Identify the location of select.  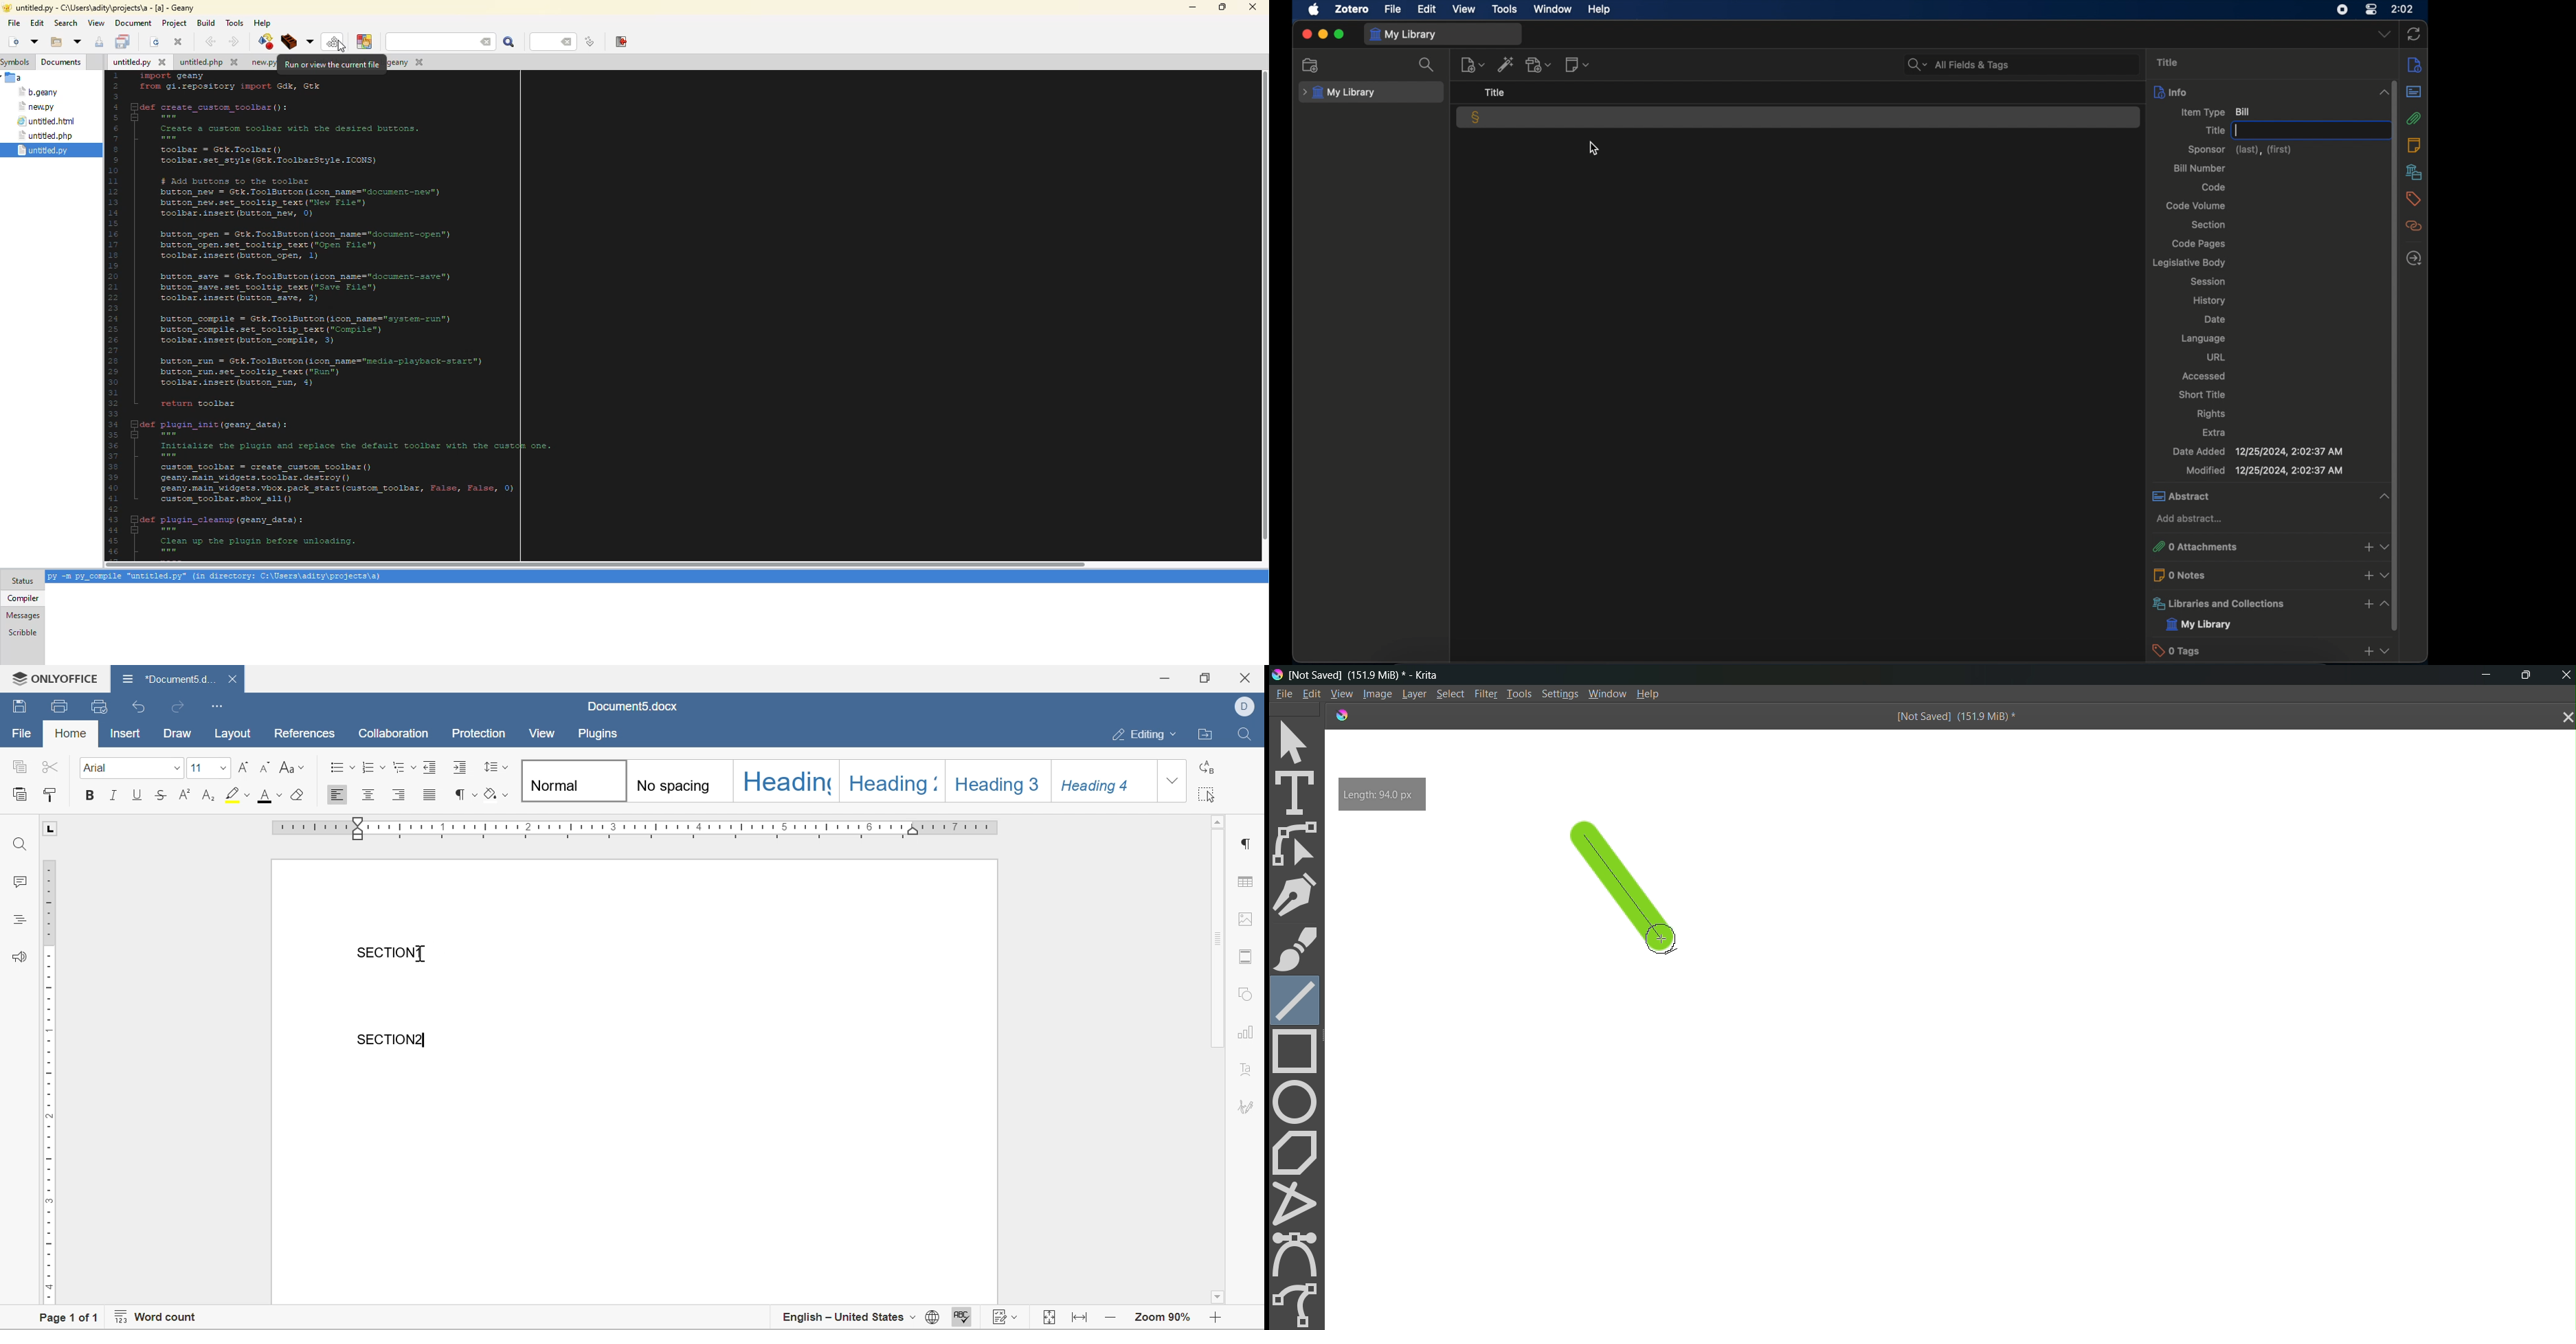
(1299, 741).